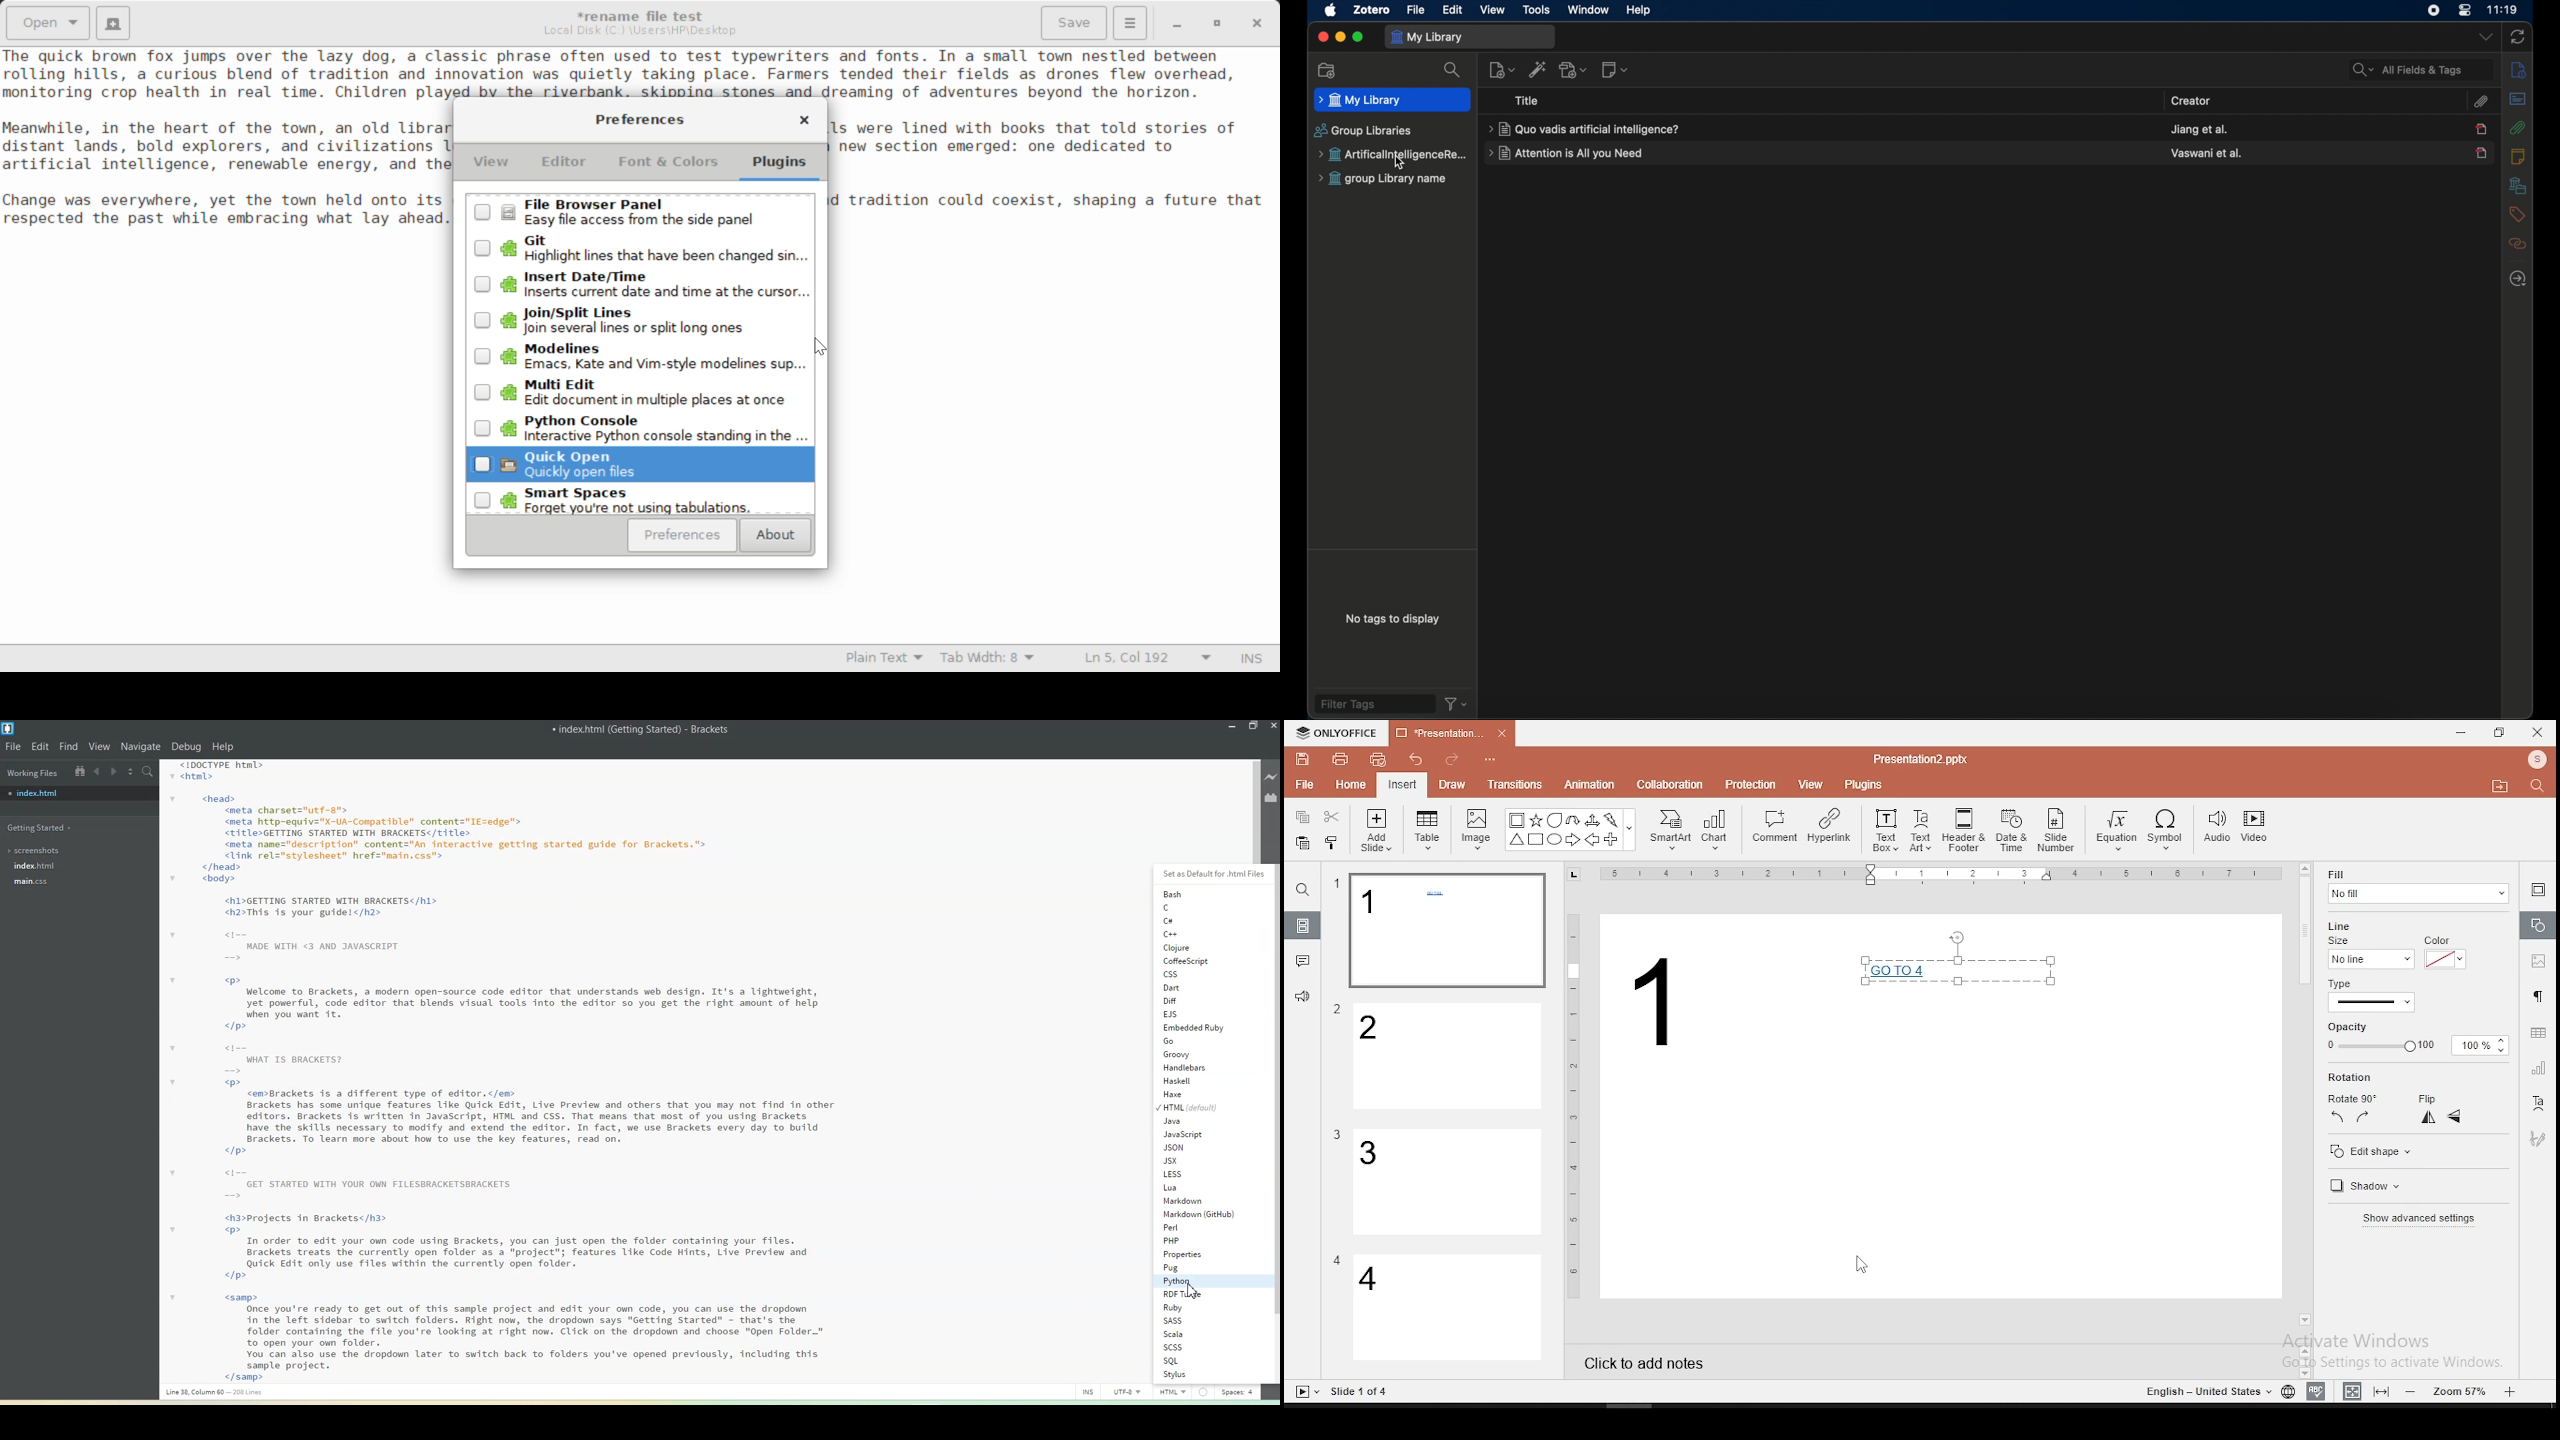 This screenshot has height=1456, width=2576. I want to click on line type, so click(2370, 996).